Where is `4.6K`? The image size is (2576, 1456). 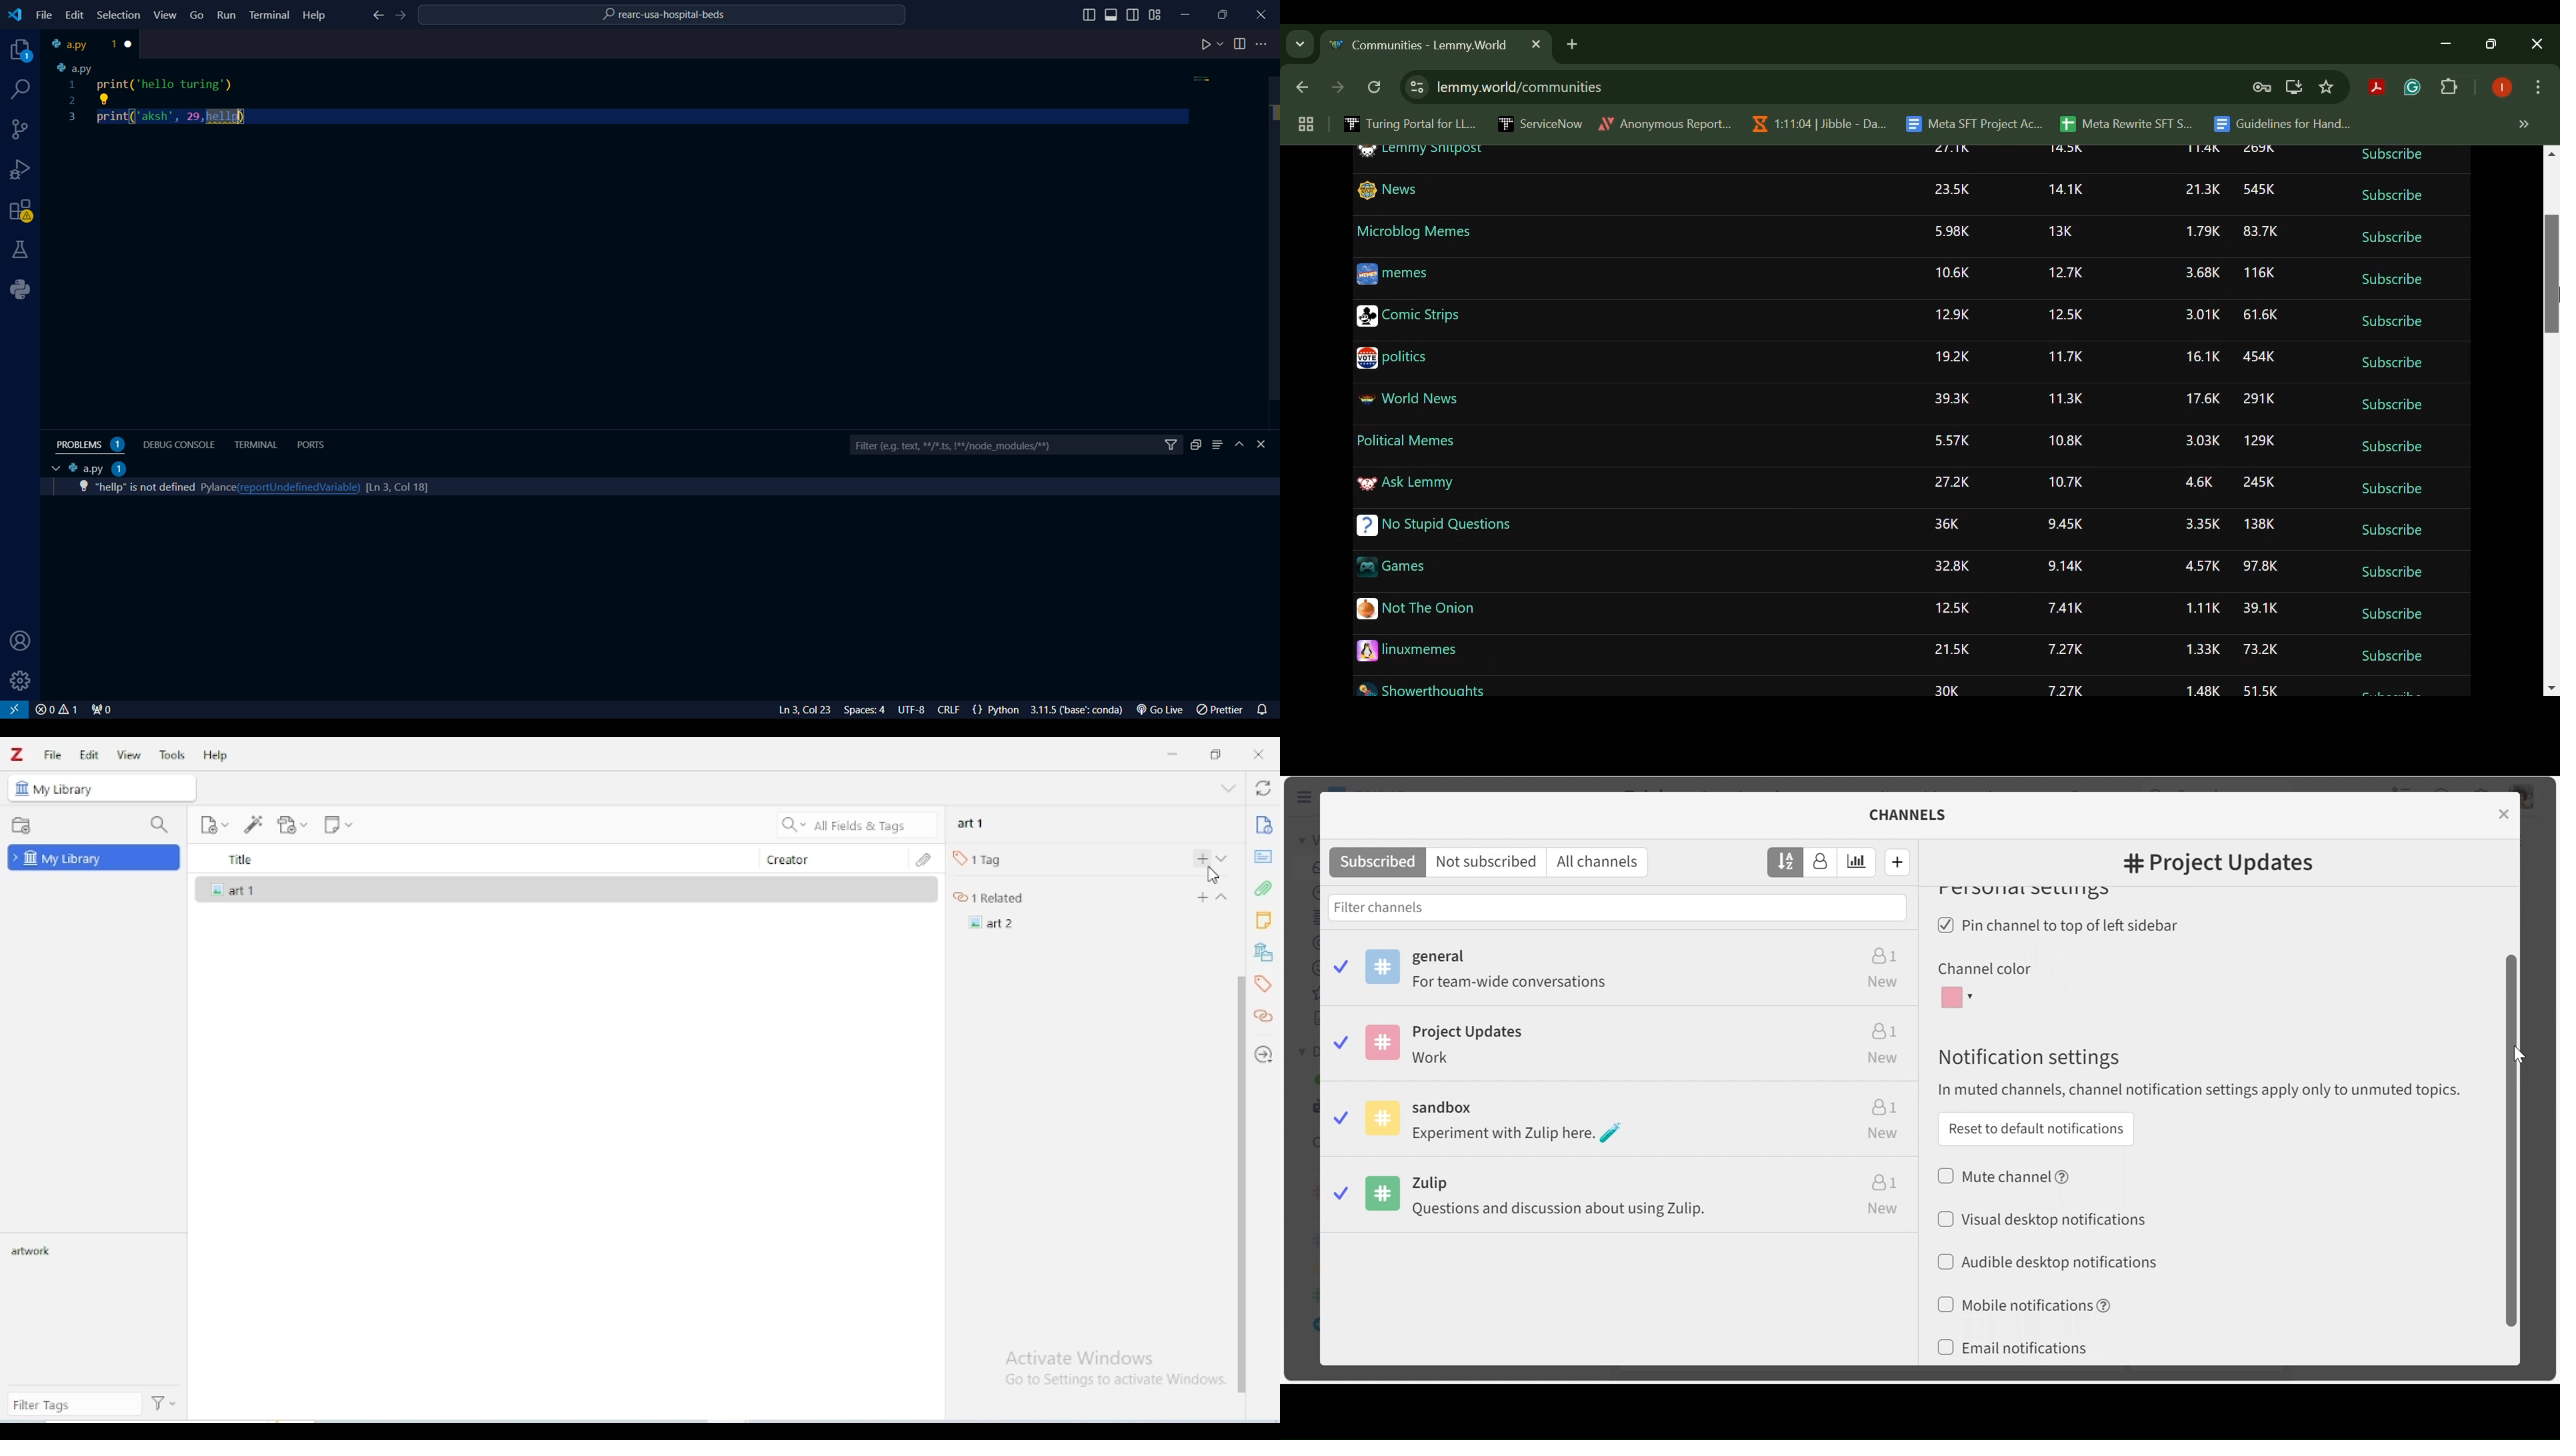 4.6K is located at coordinates (2198, 483).